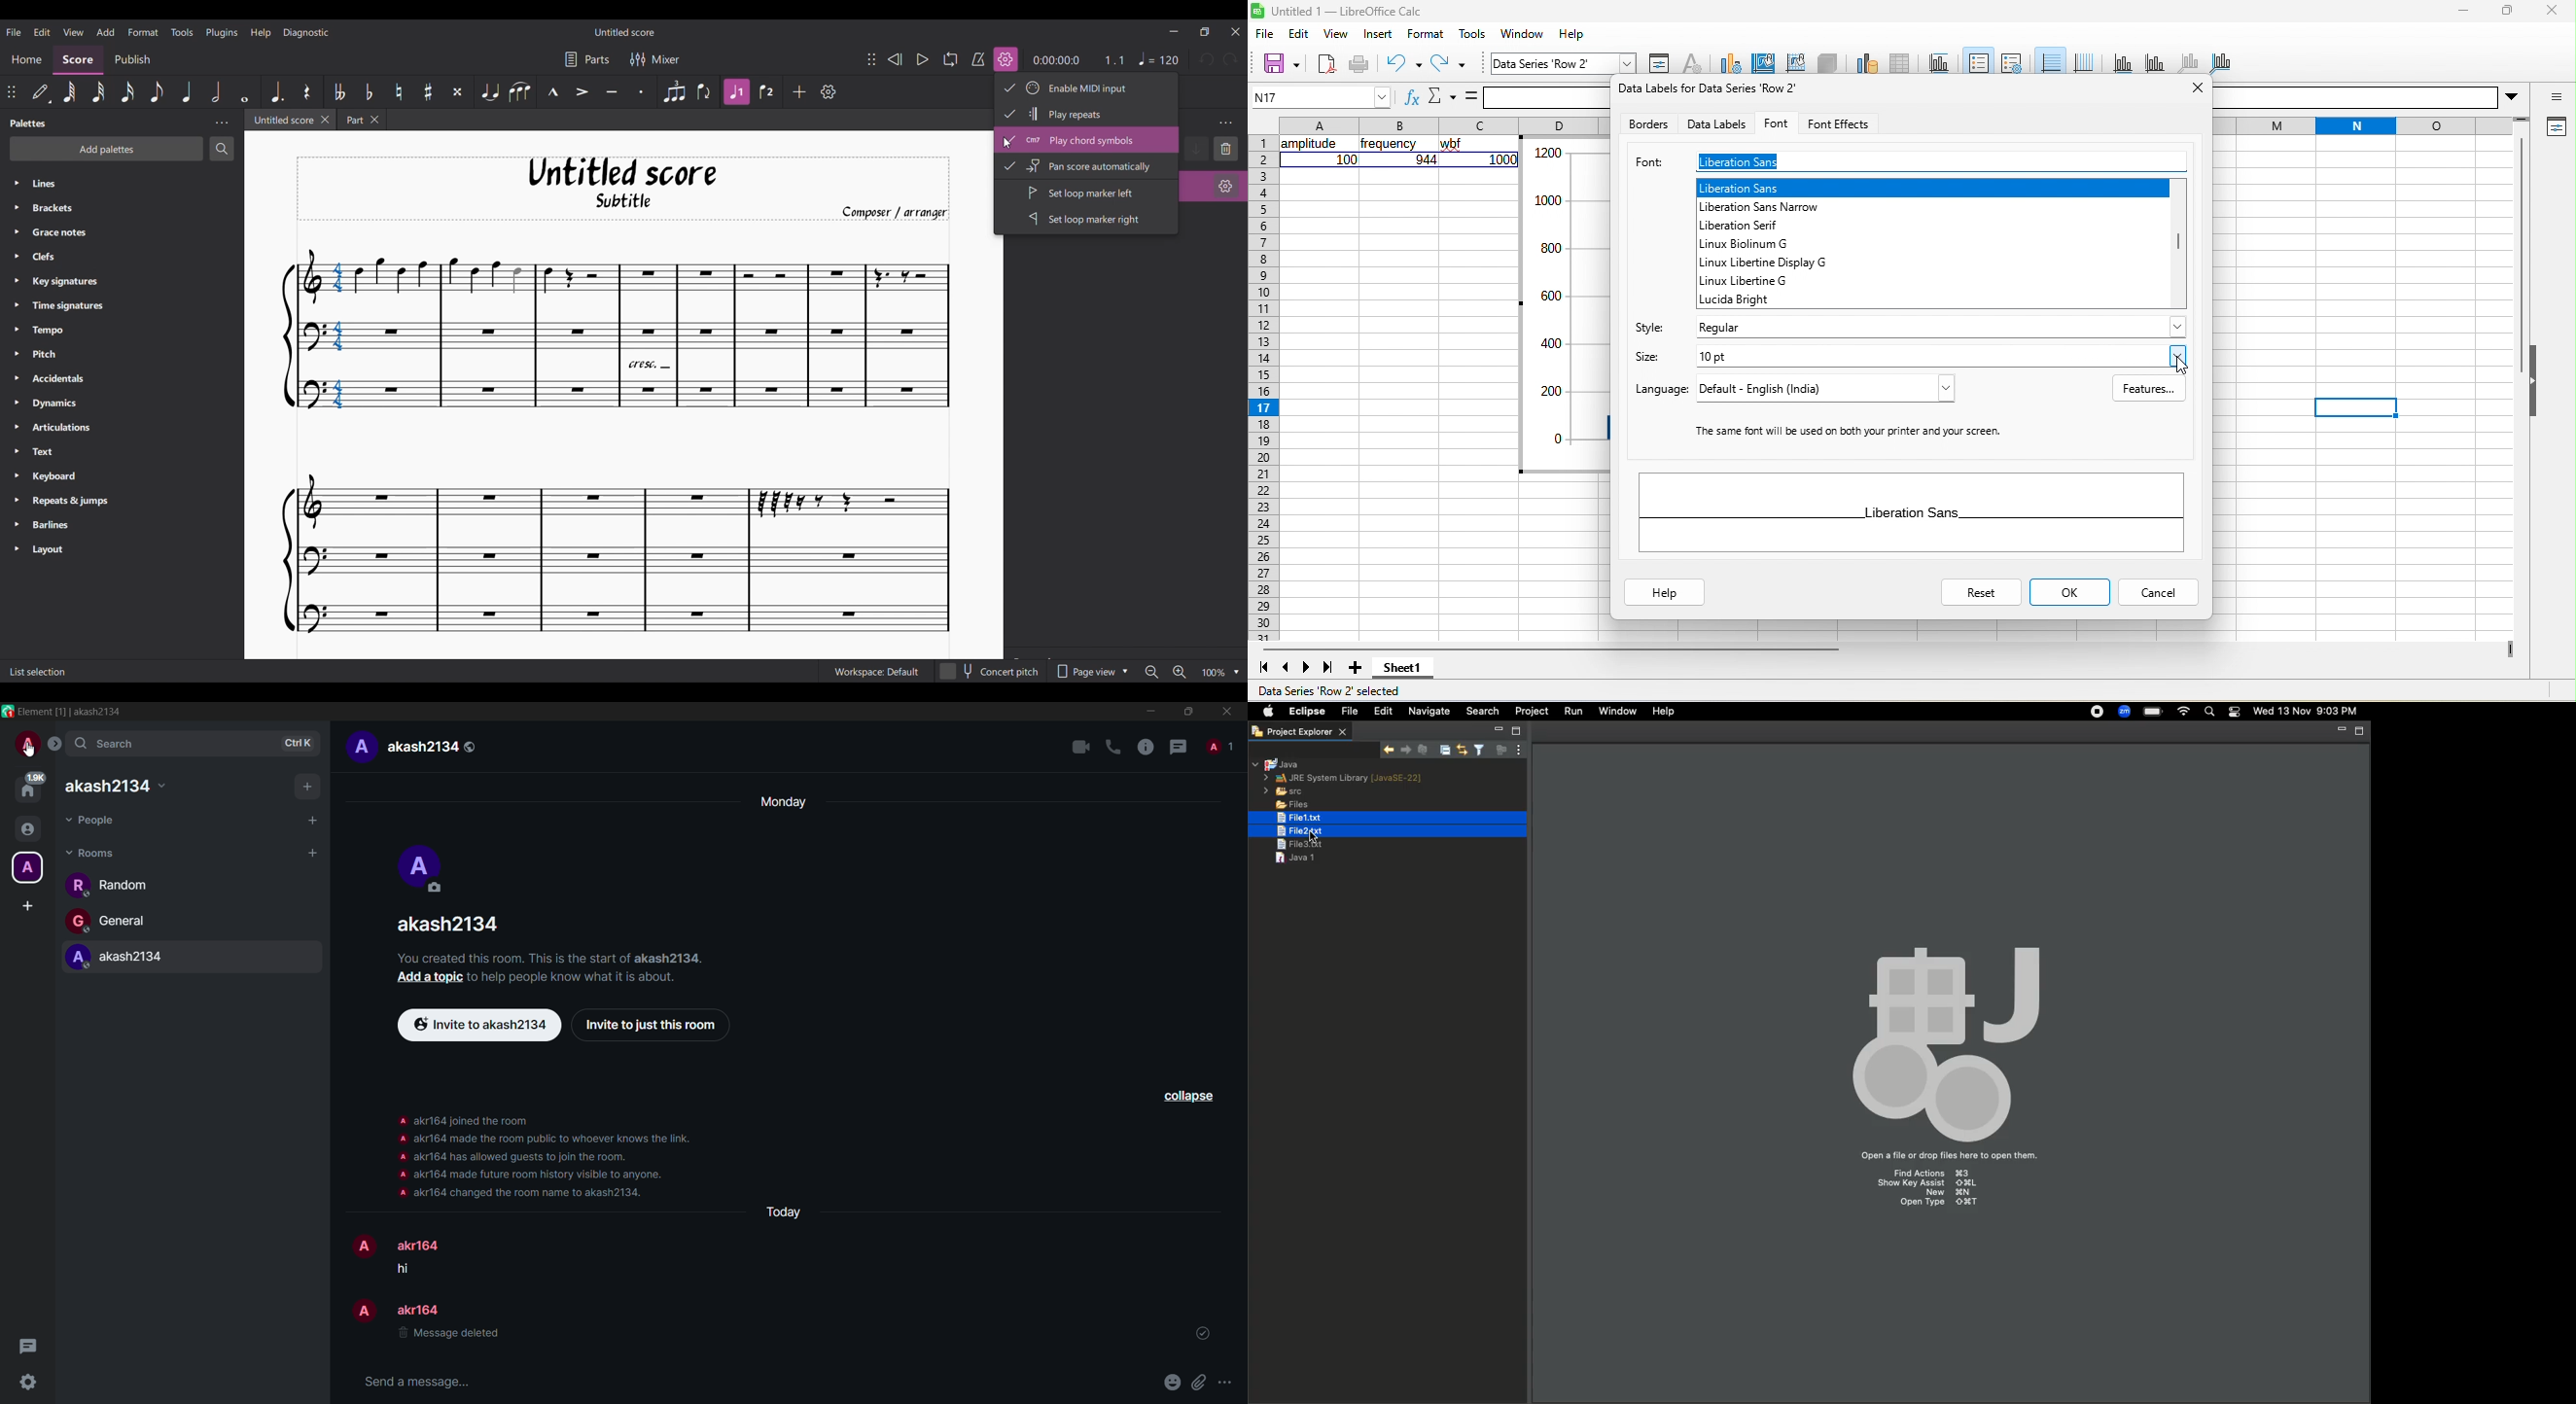  What do you see at coordinates (2503, 12) in the screenshot?
I see `maximize` at bounding box center [2503, 12].